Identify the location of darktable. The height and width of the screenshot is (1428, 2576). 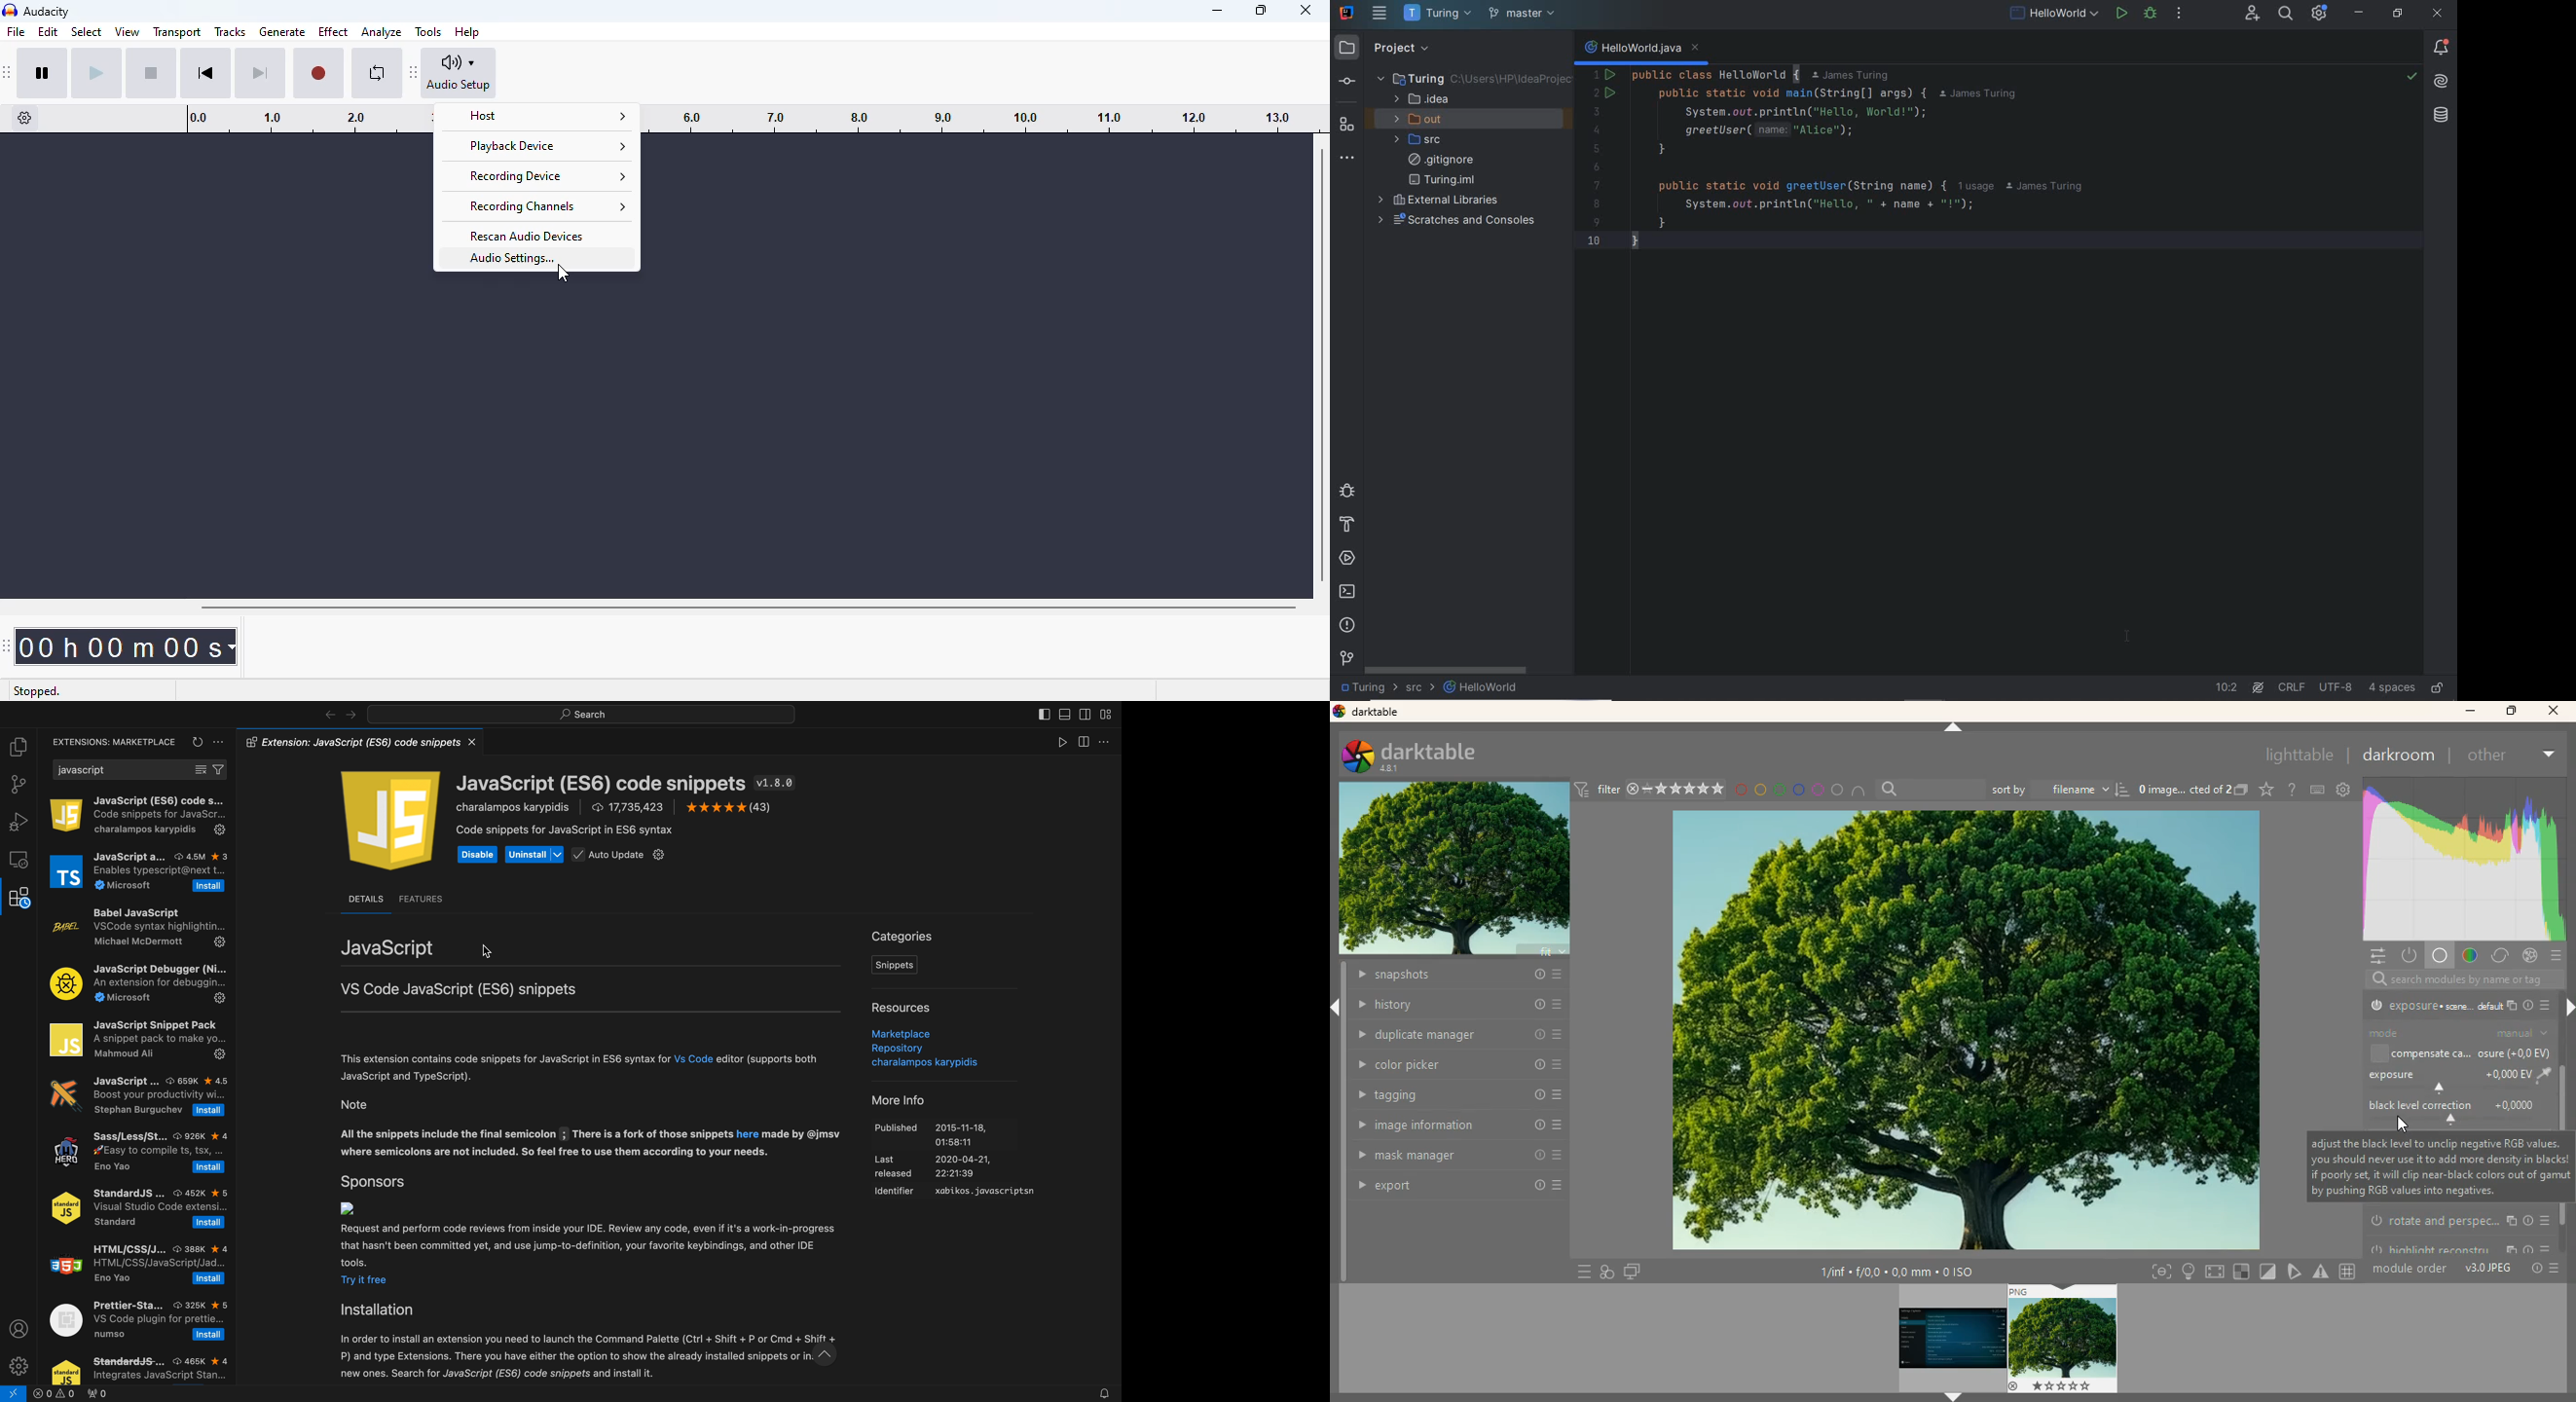
(1421, 758).